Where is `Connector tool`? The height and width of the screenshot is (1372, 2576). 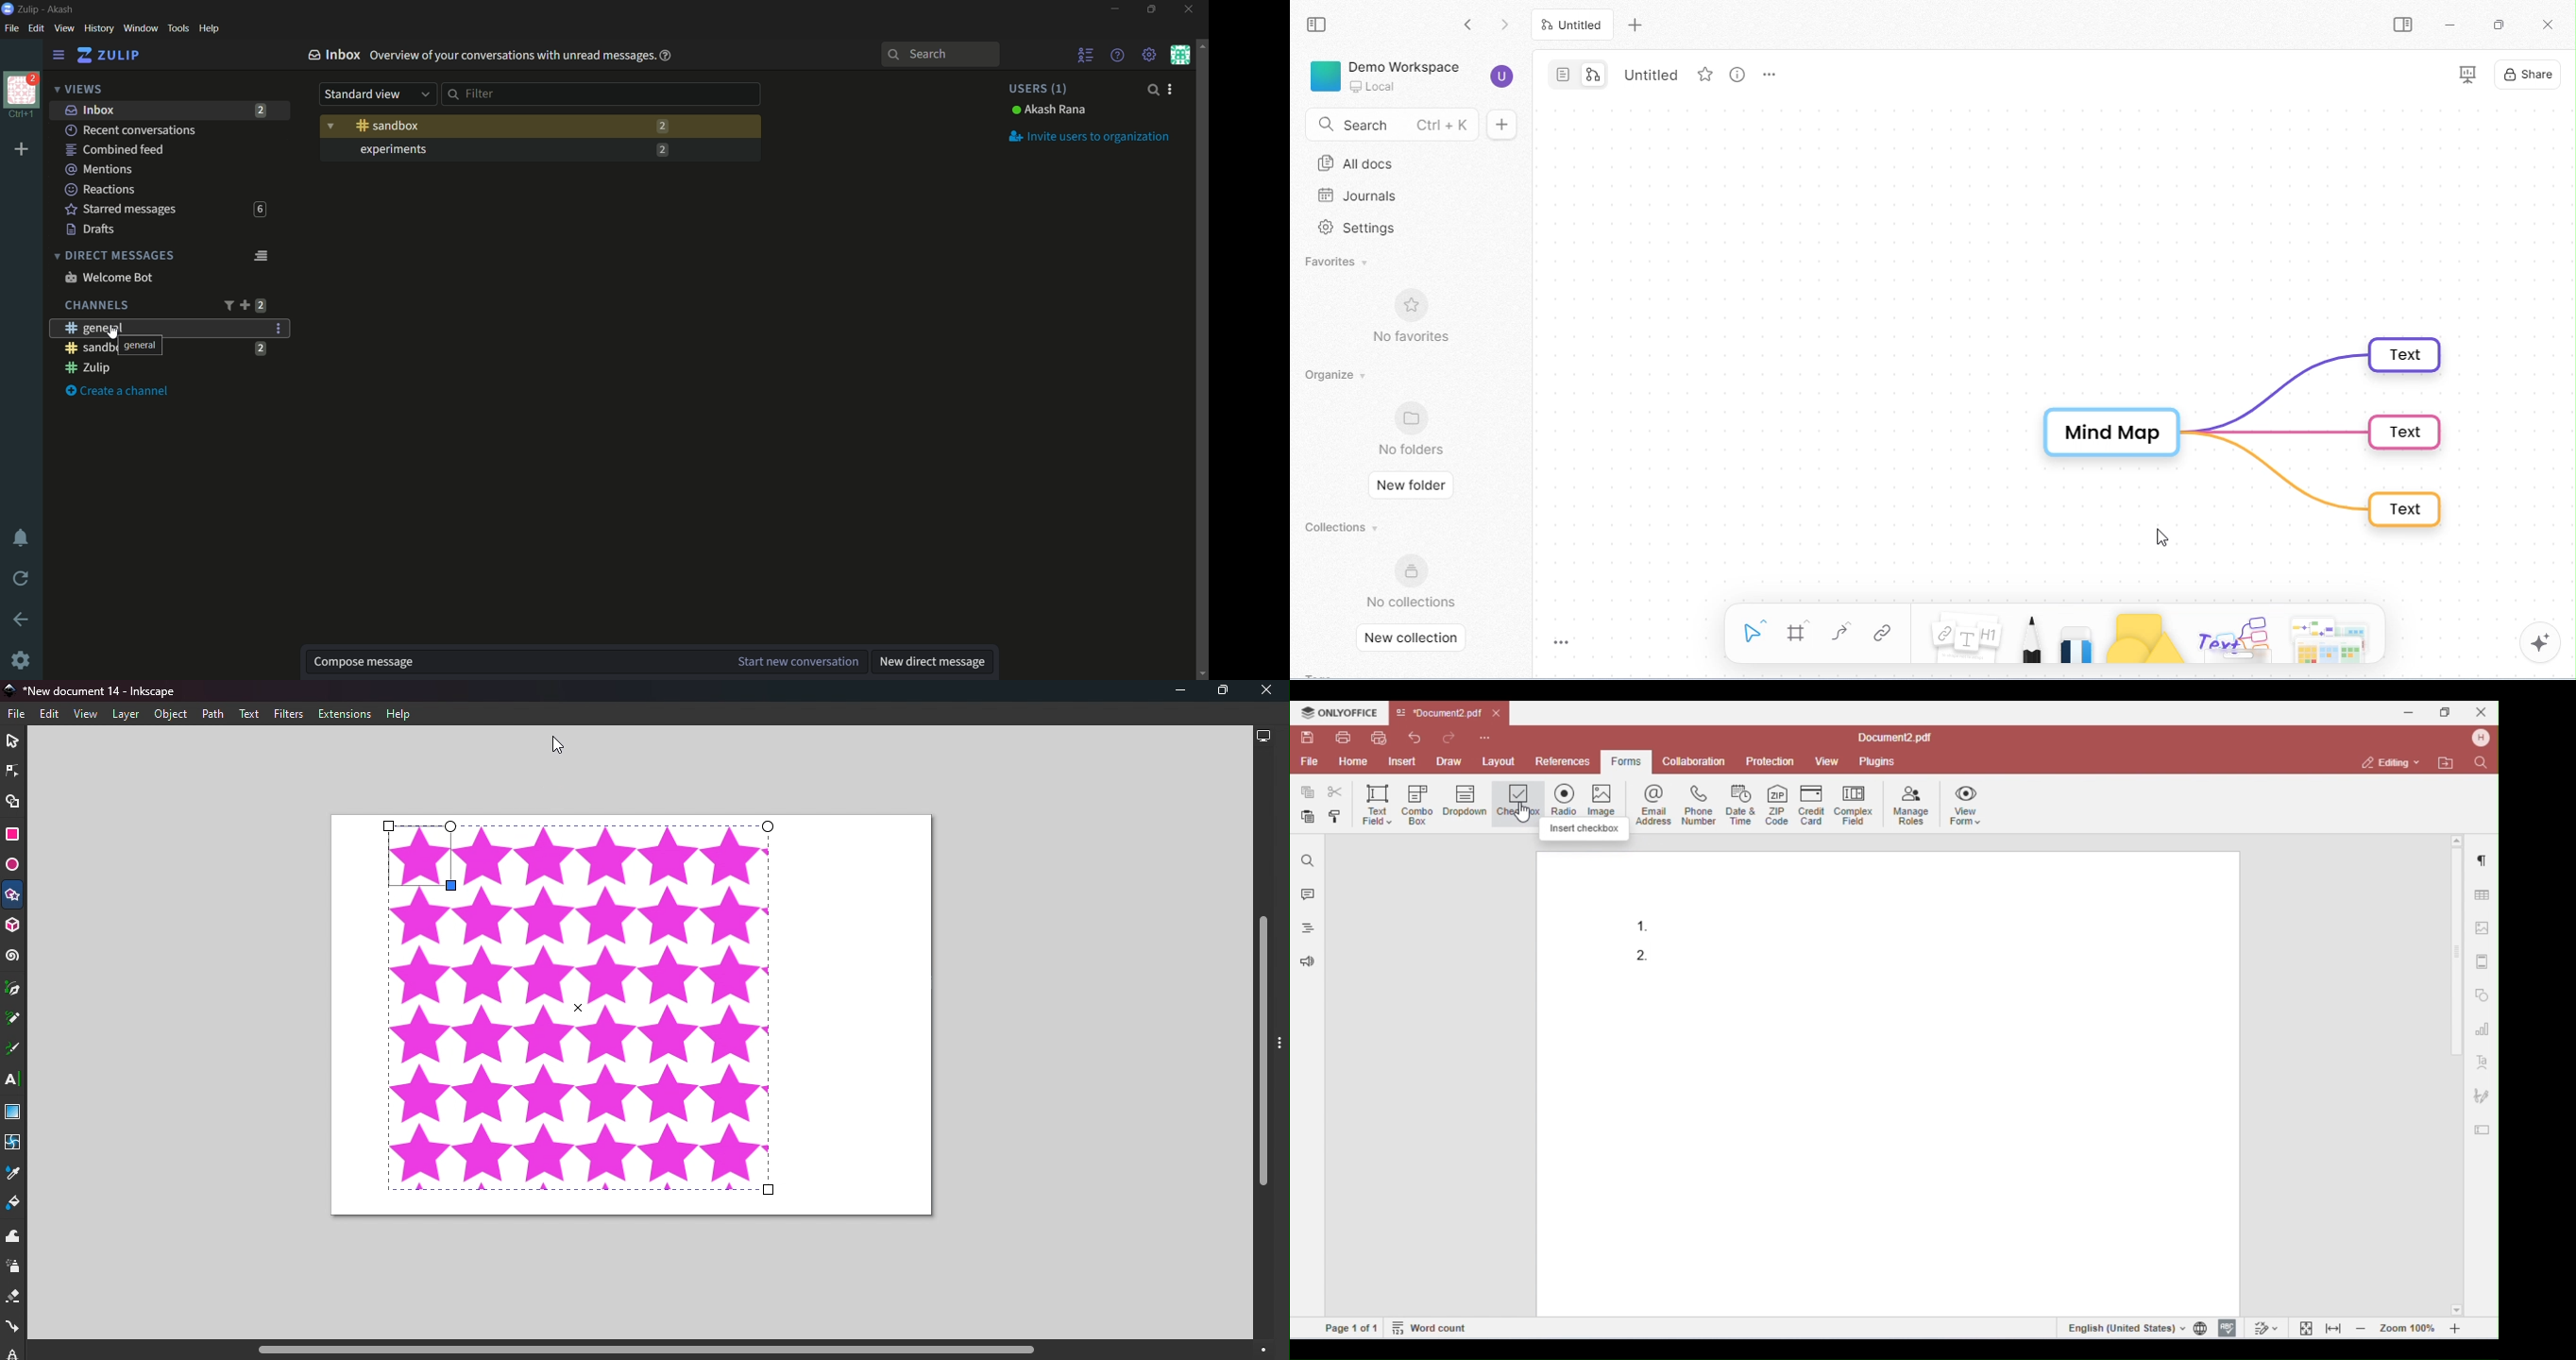
Connector tool is located at coordinates (12, 1329).